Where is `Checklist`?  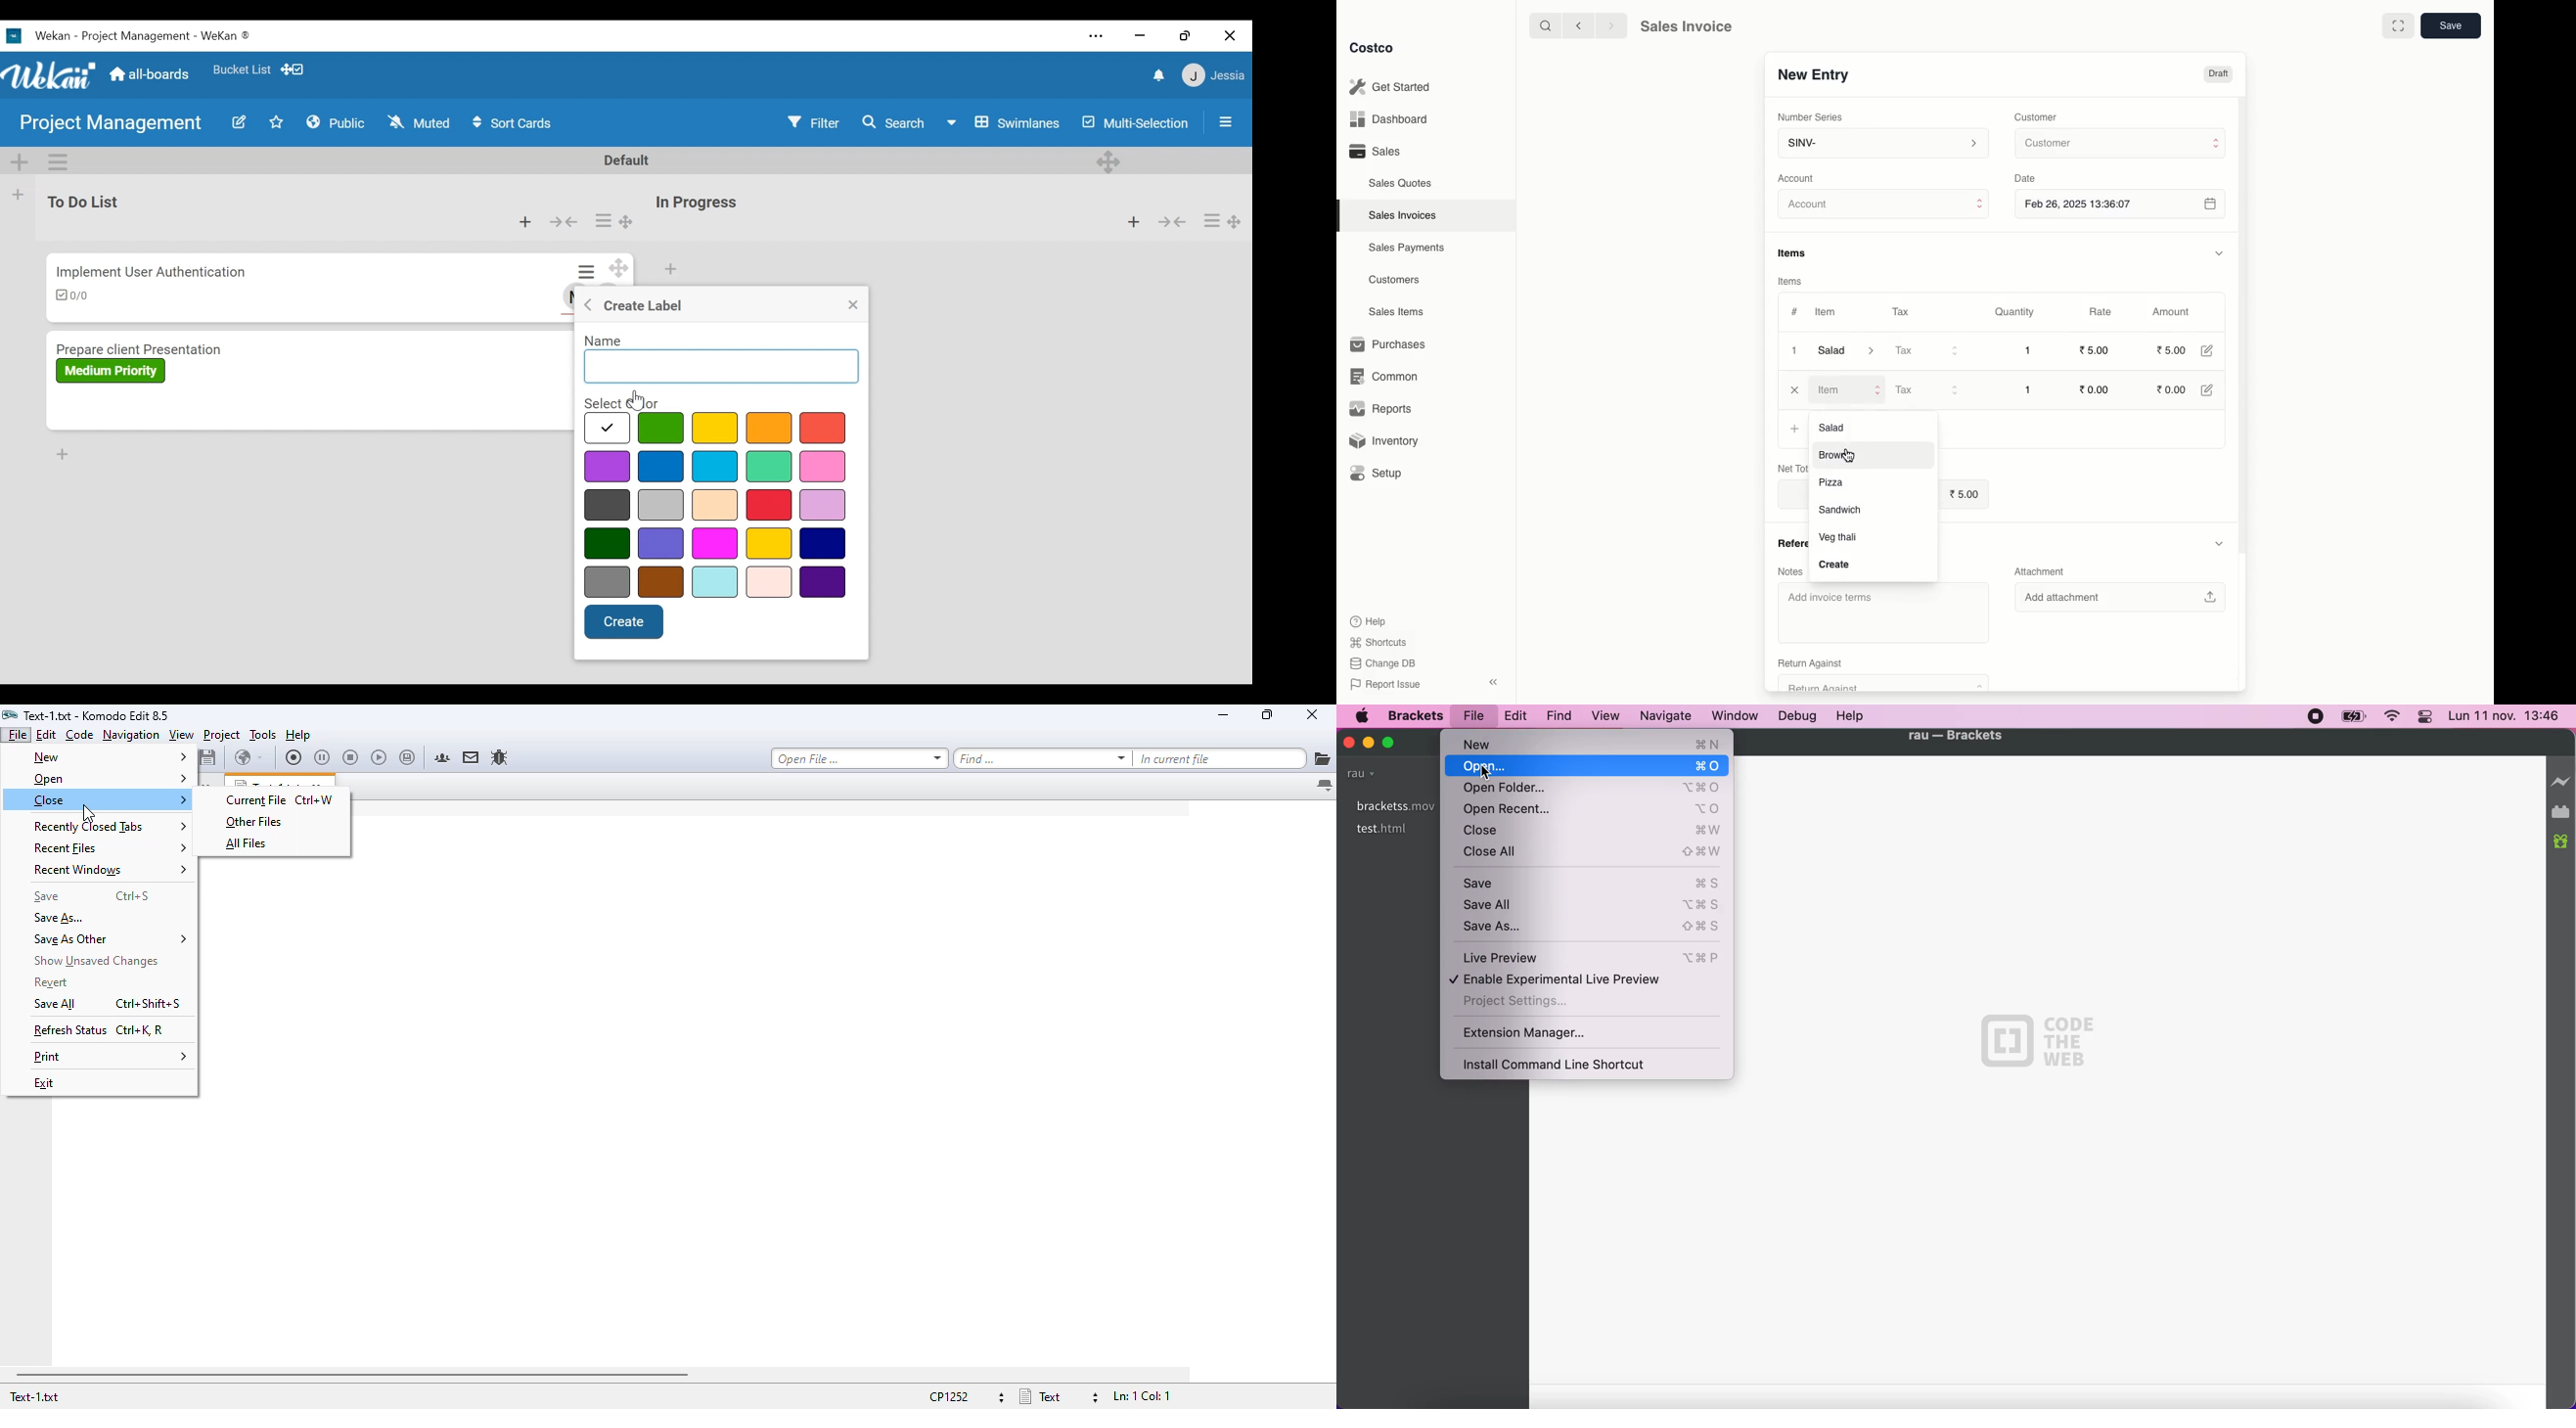
Checklist is located at coordinates (76, 296).